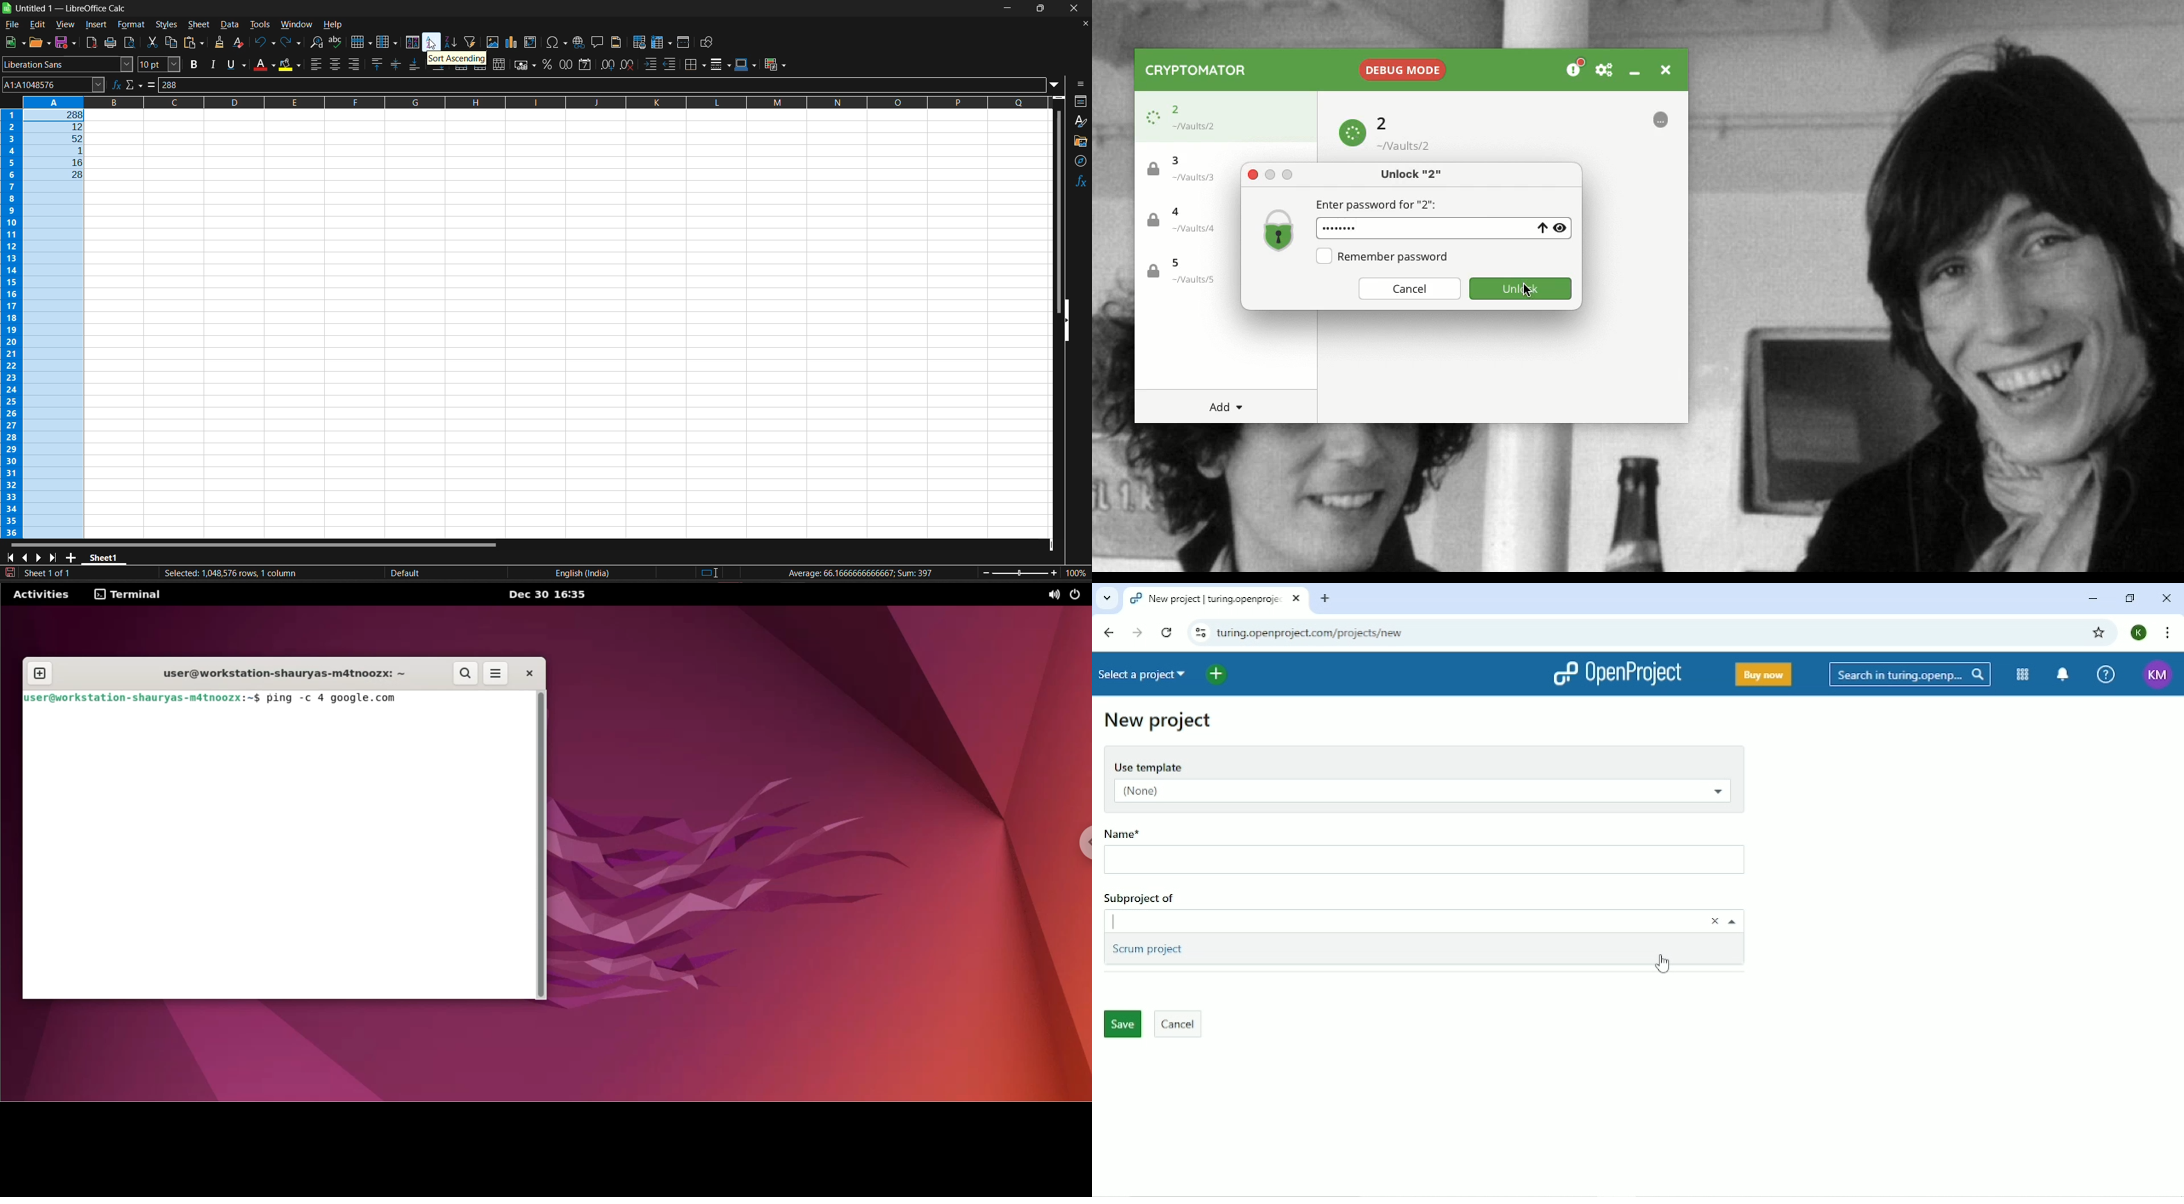  Describe the element at coordinates (638, 43) in the screenshot. I see `define print area` at that location.